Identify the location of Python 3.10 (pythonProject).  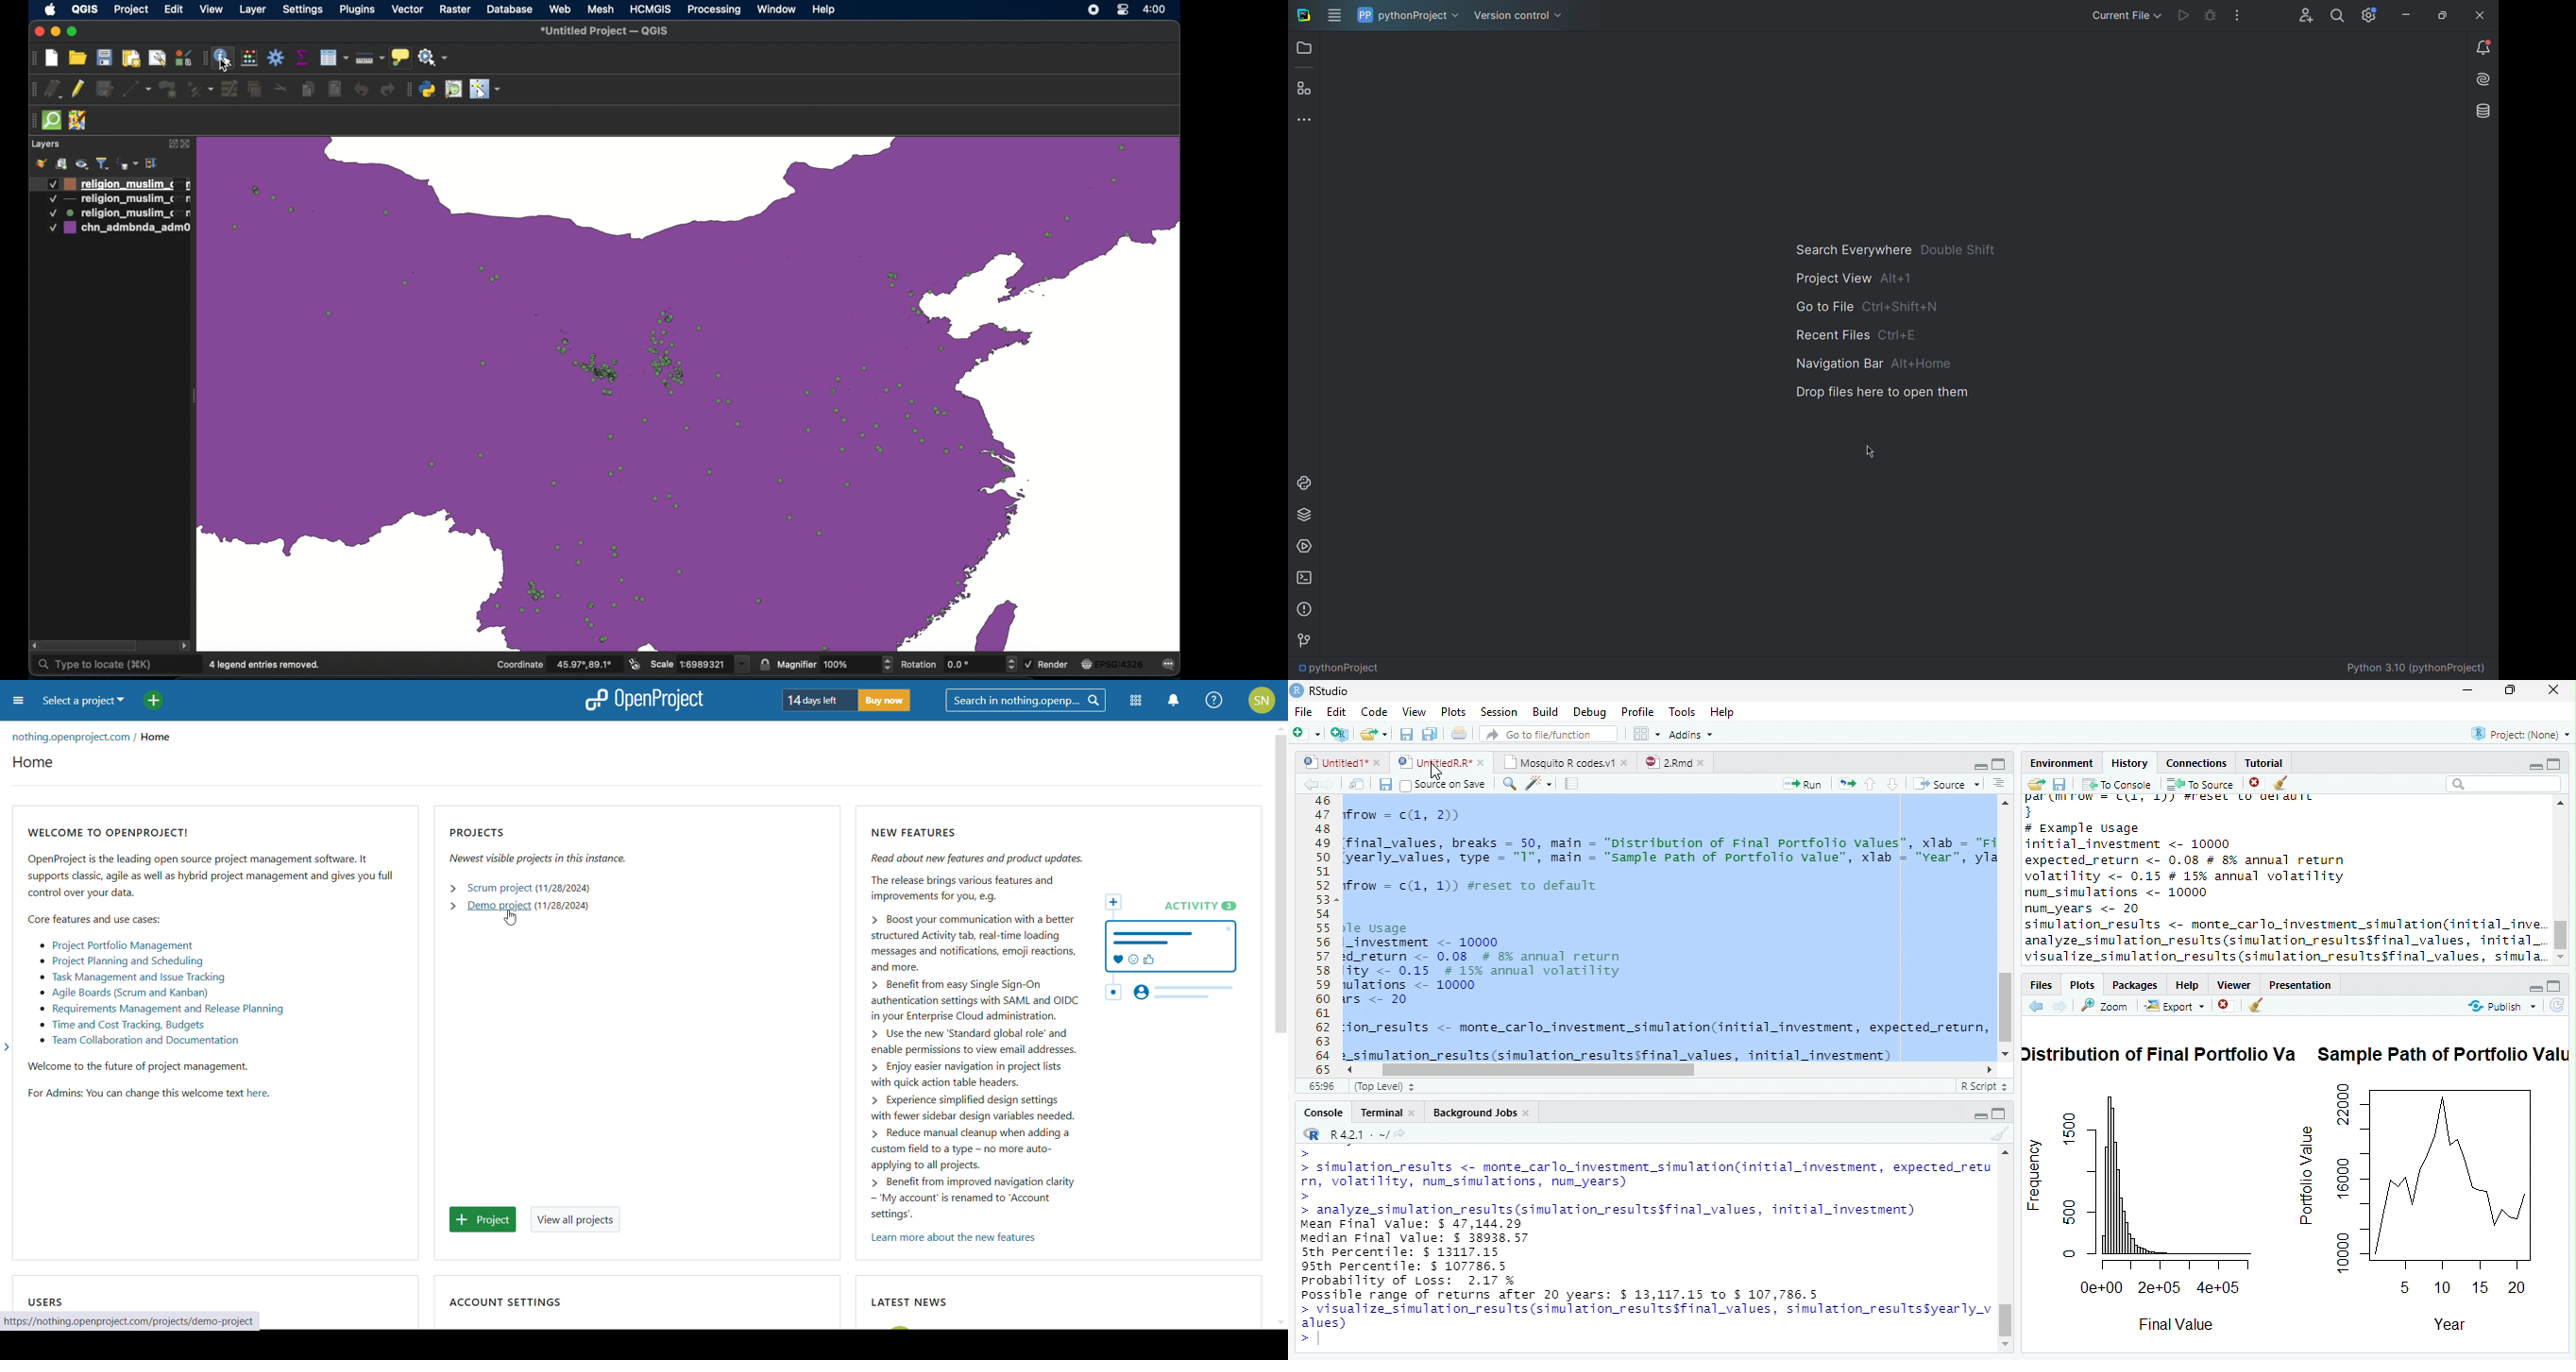
(2418, 667).